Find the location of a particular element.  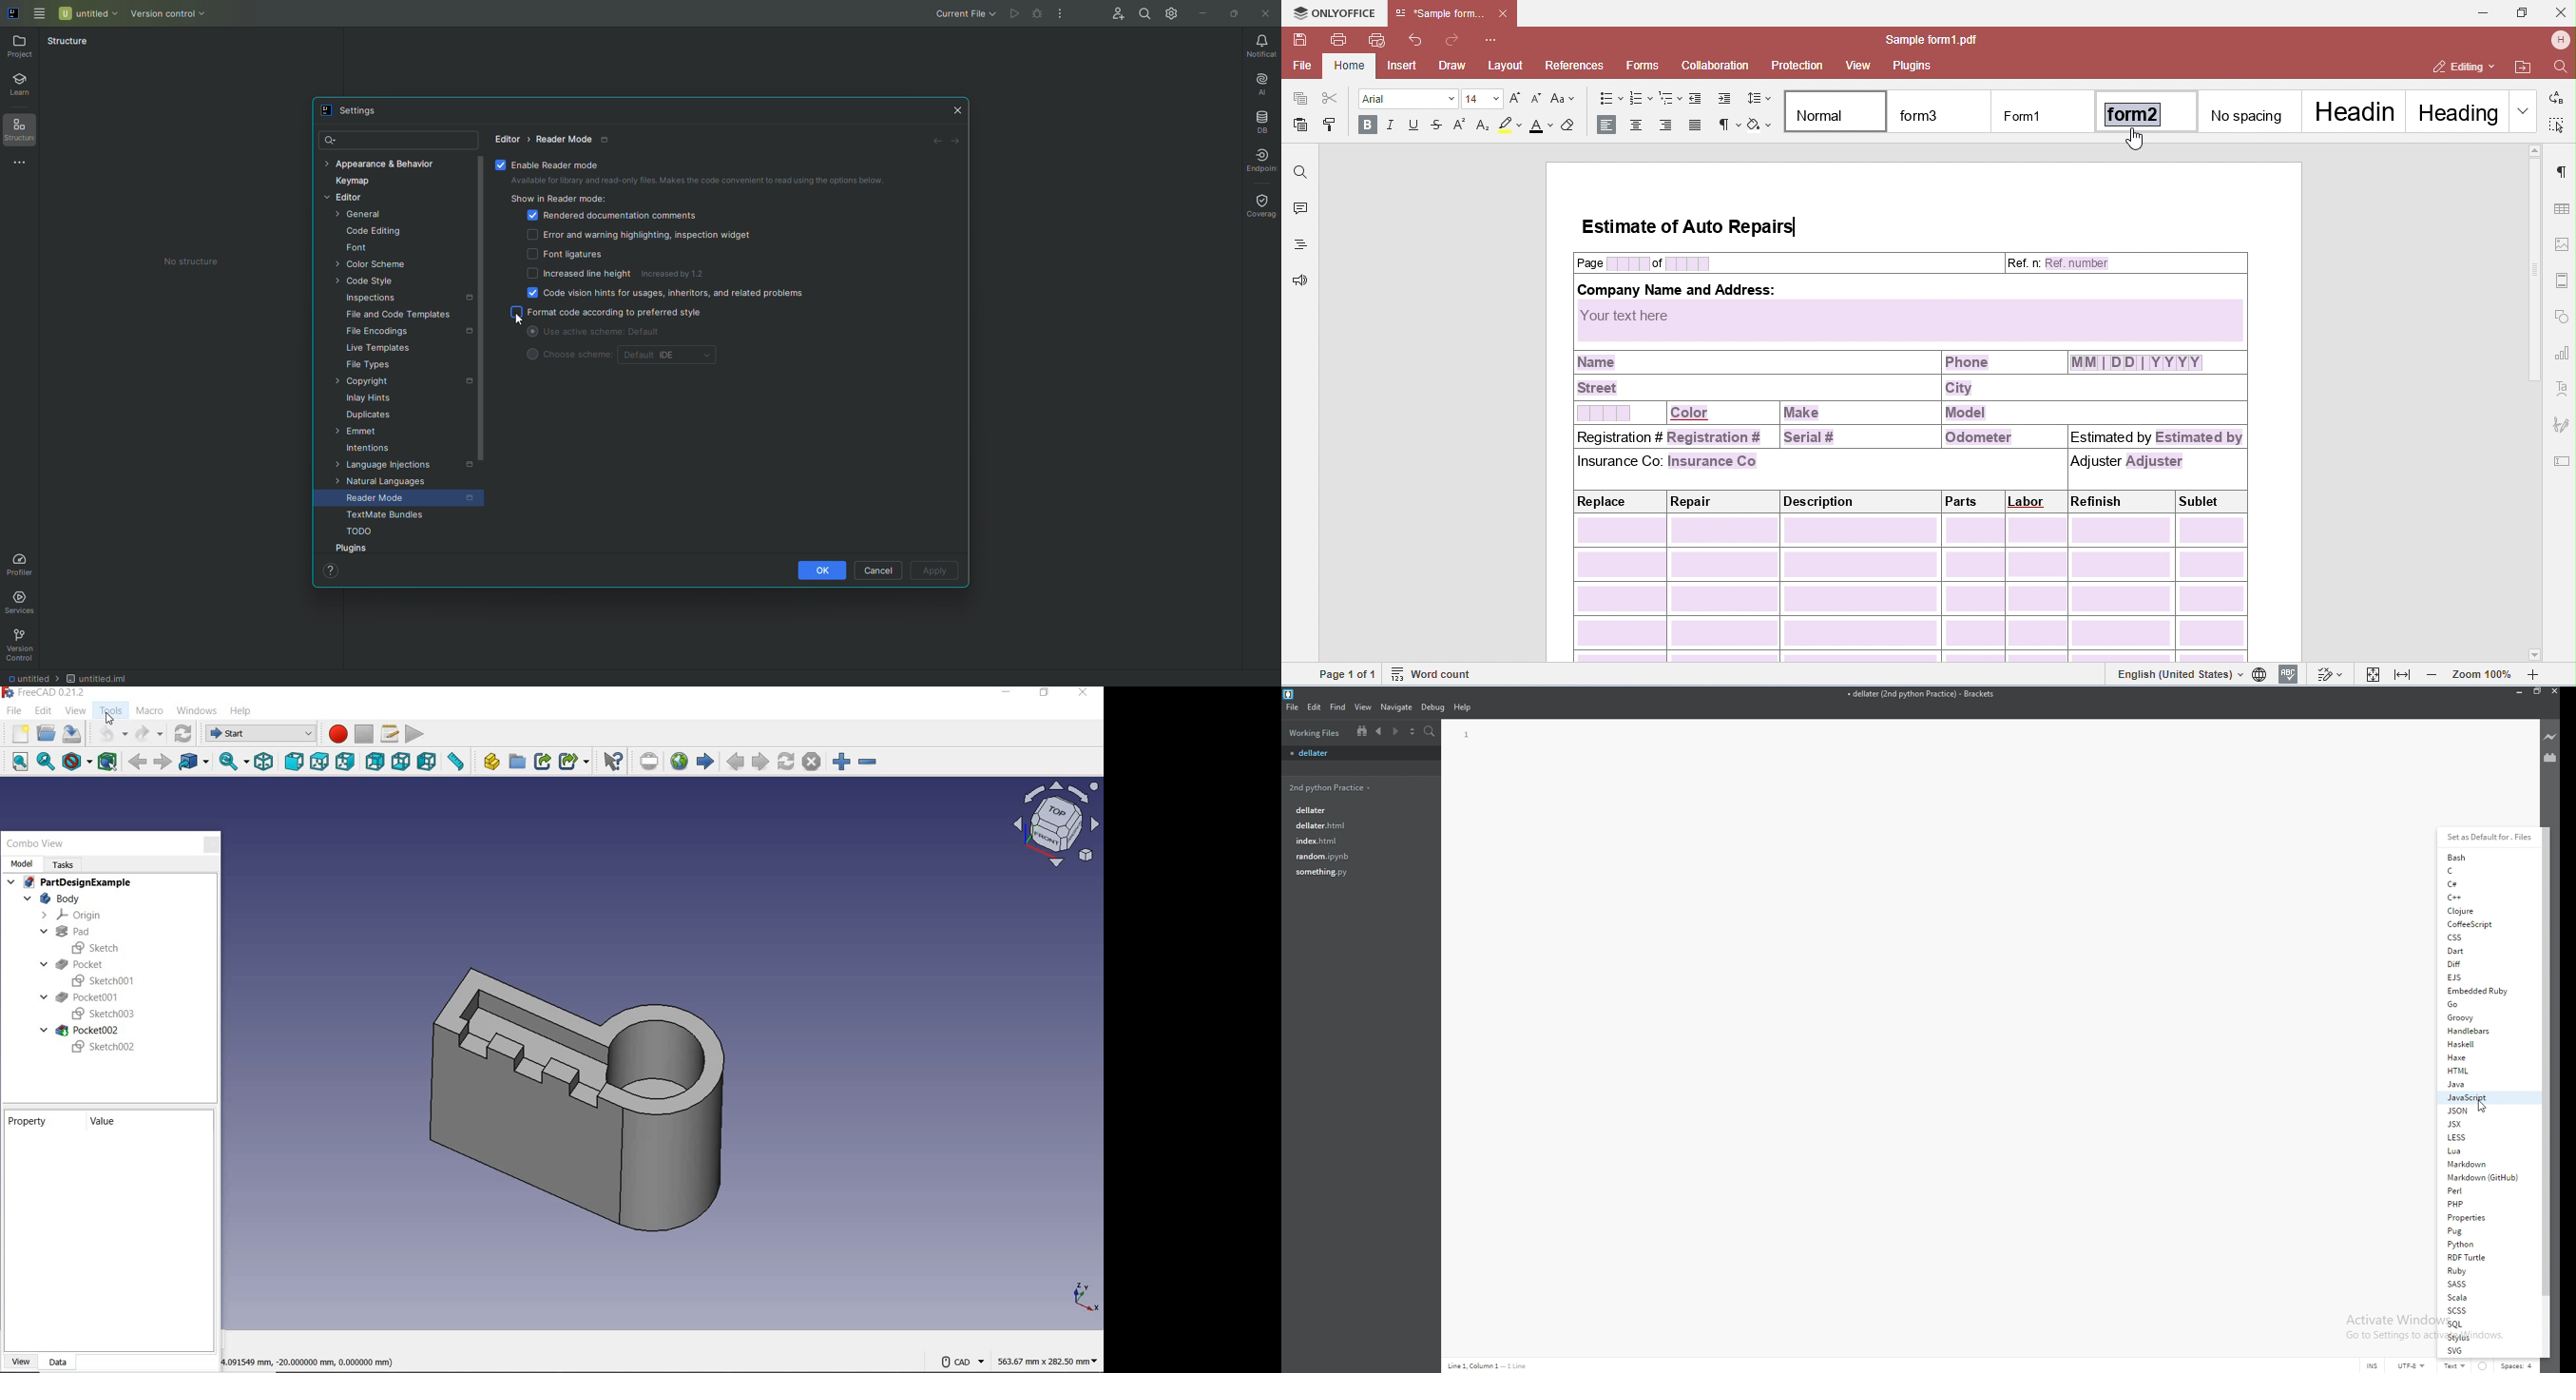

Ruler is located at coordinates (458, 763).